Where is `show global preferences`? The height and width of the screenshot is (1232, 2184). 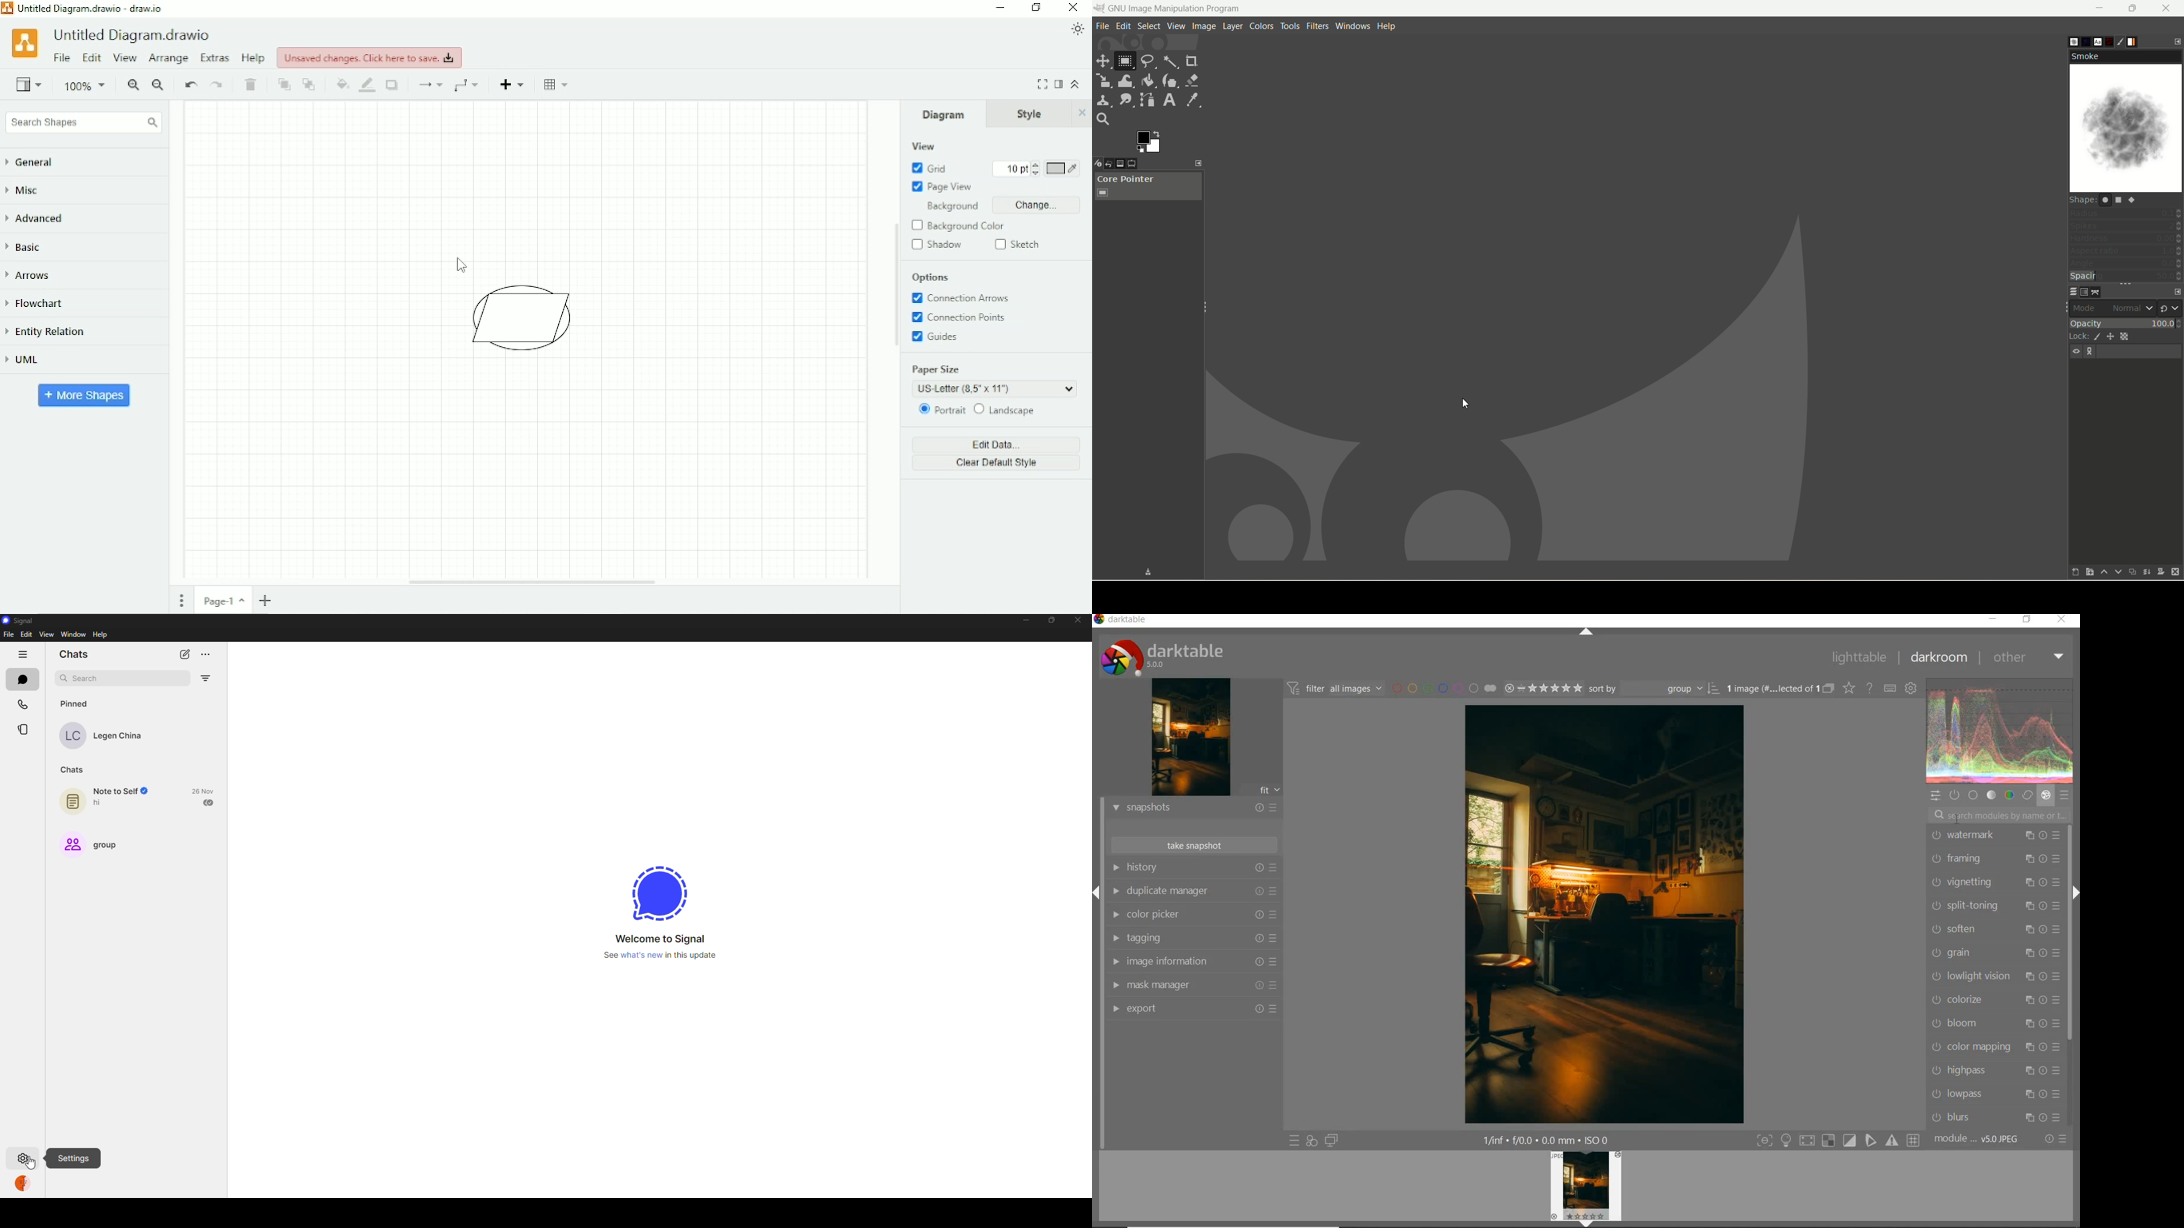
show global preferences is located at coordinates (1912, 689).